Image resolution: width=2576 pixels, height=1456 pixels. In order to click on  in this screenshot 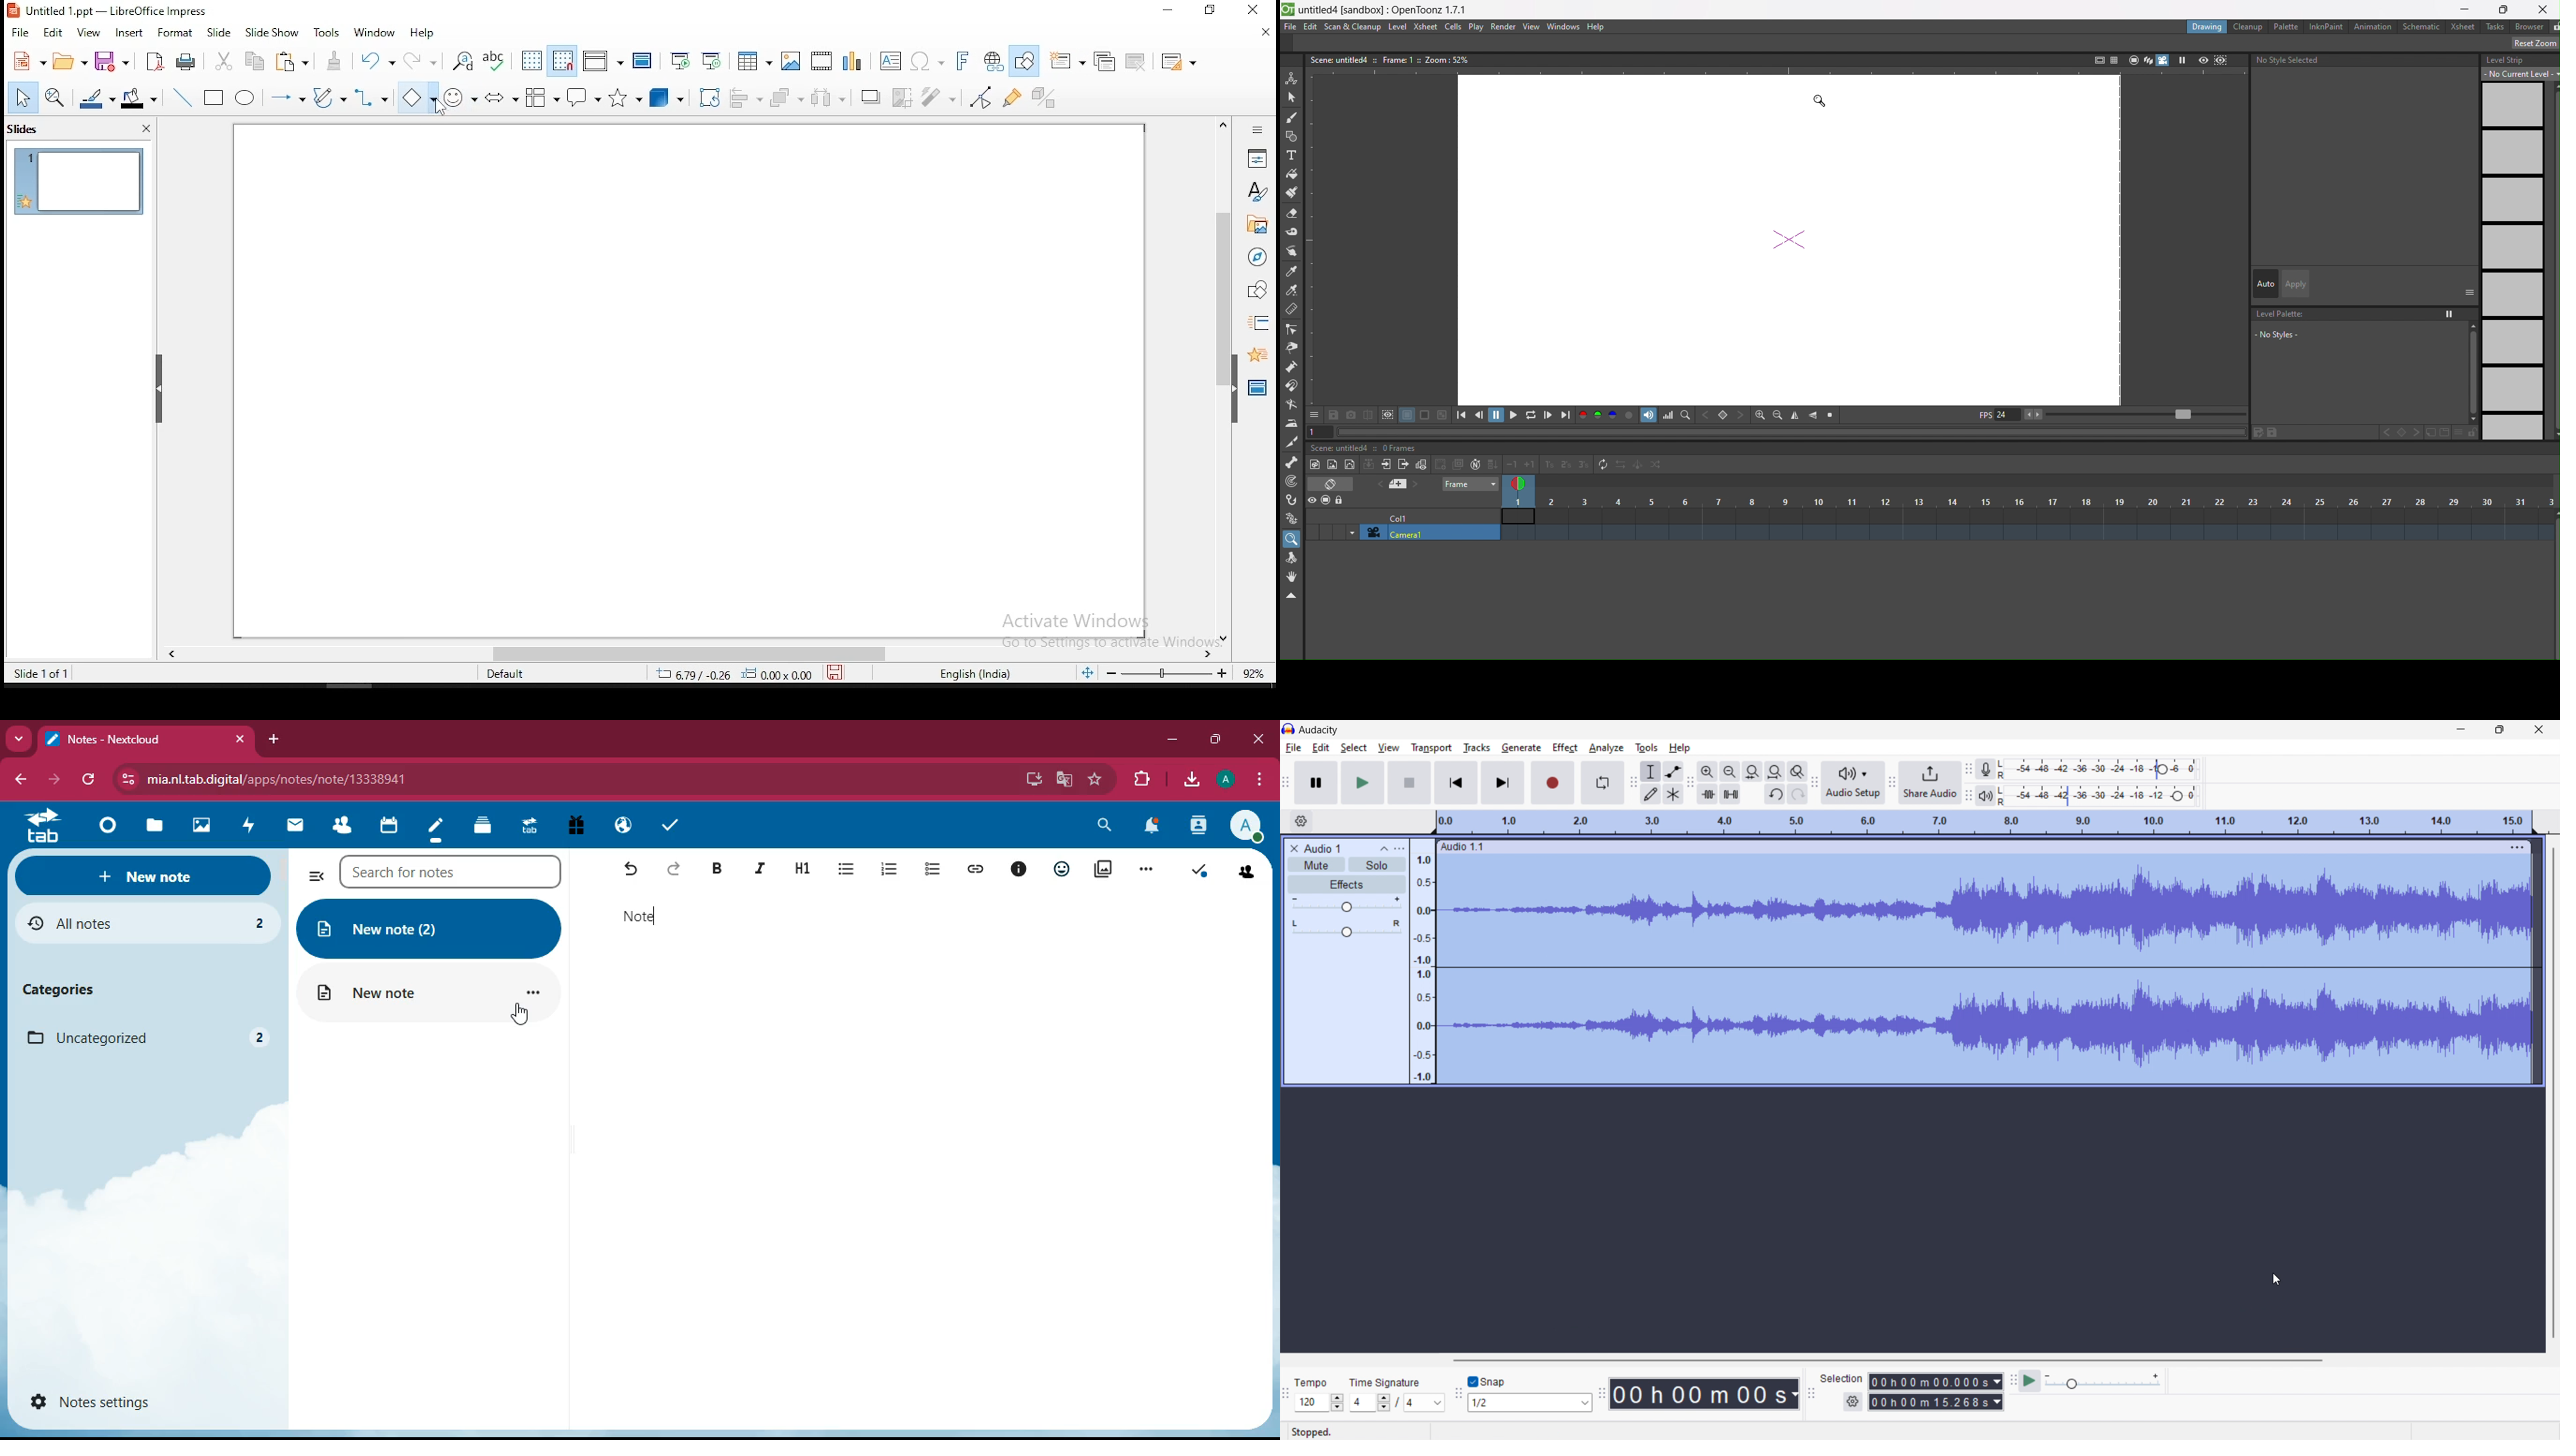, I will do `click(1293, 578)`.